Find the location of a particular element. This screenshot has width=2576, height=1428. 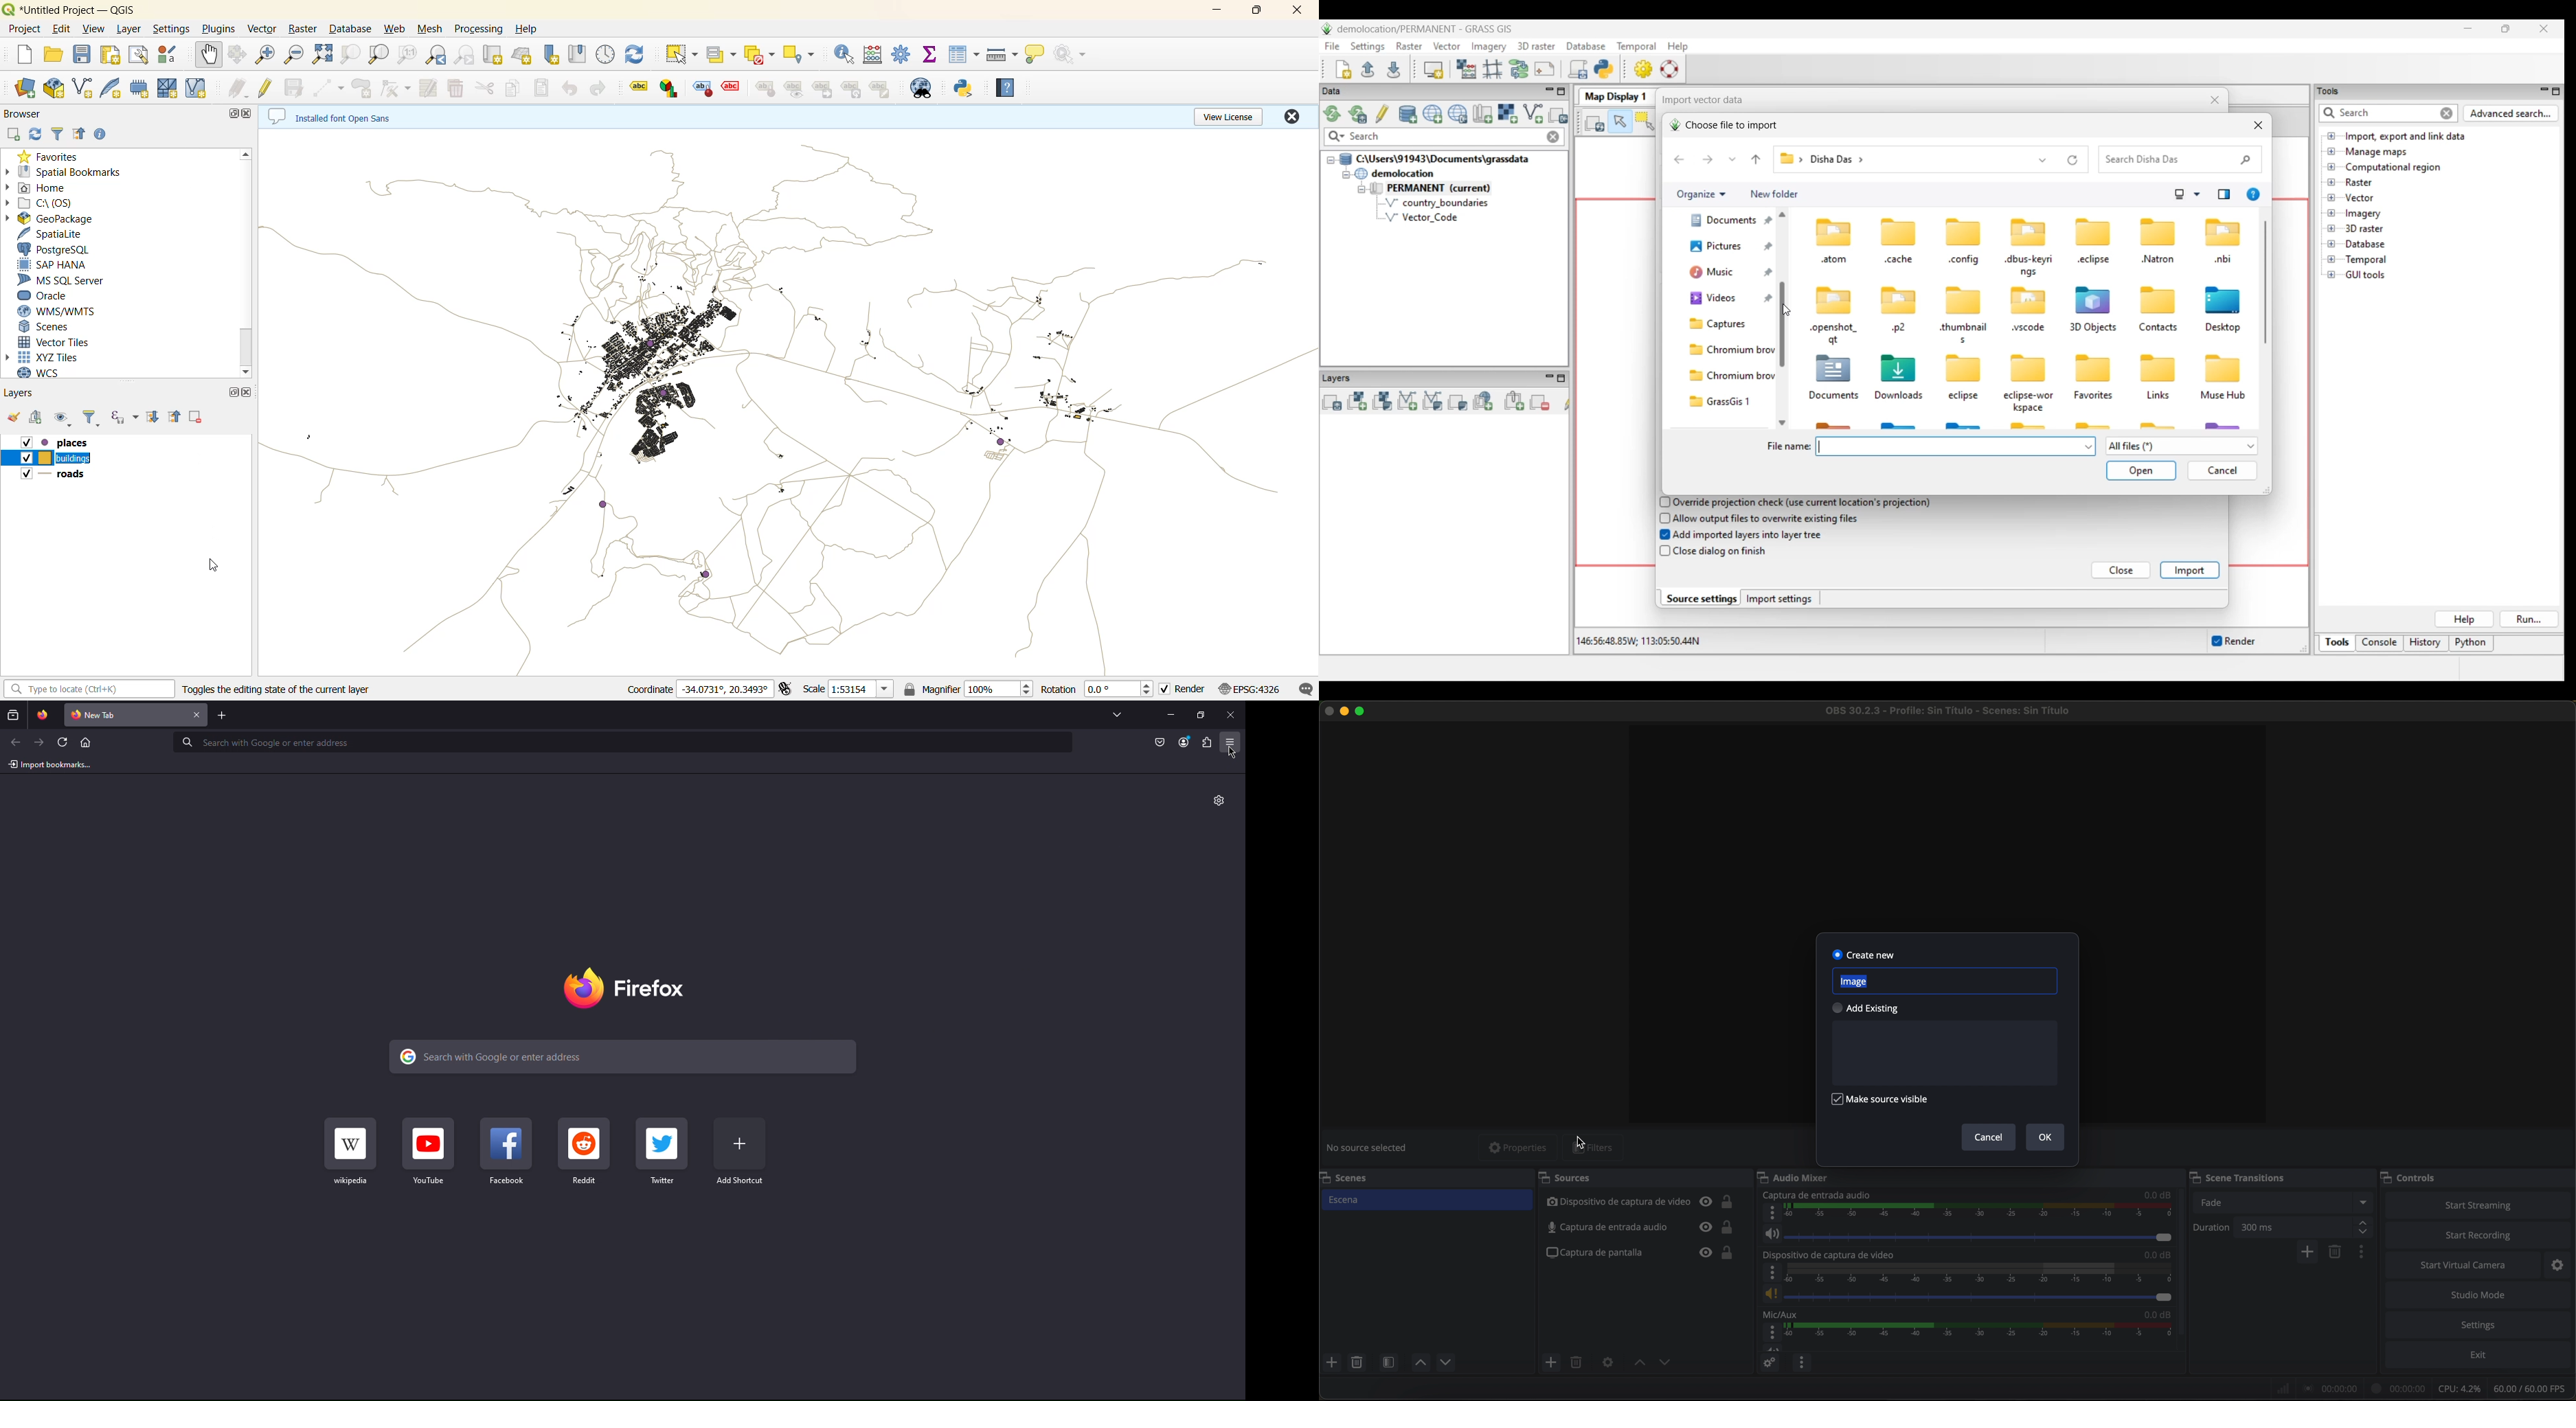

move source down is located at coordinates (1663, 1364).